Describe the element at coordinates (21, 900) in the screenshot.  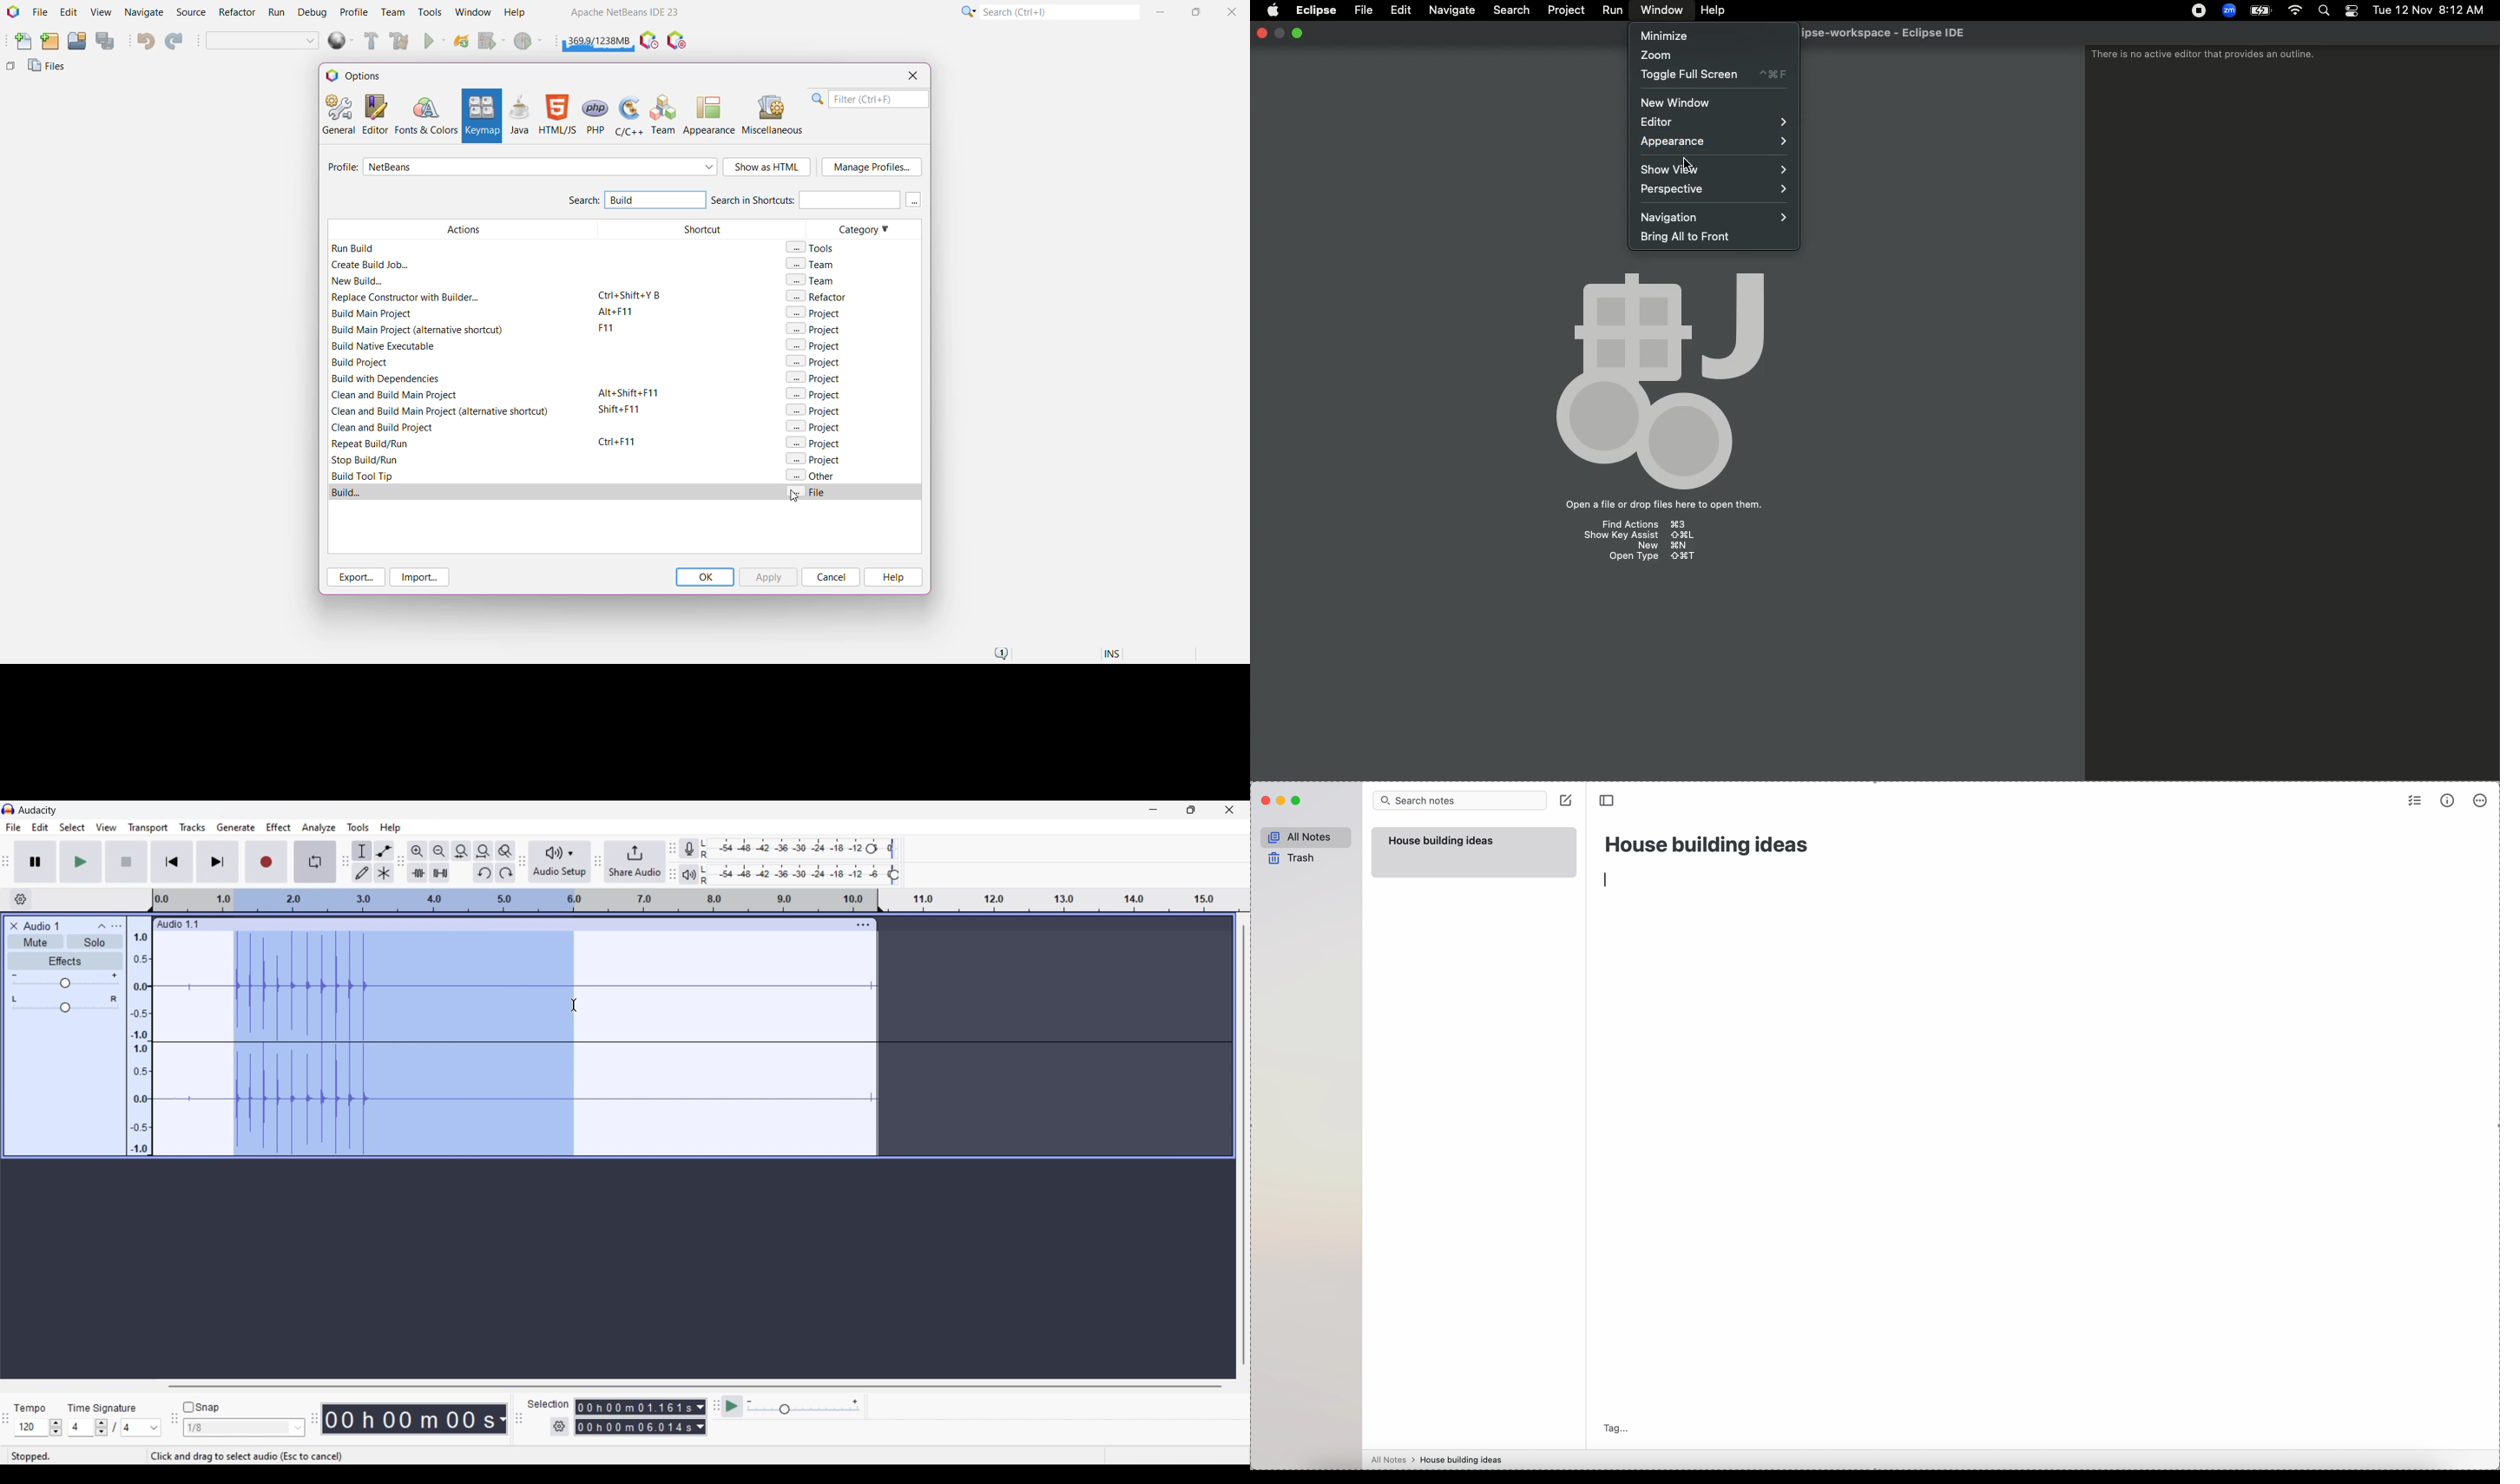
I see `Timeline options` at that location.